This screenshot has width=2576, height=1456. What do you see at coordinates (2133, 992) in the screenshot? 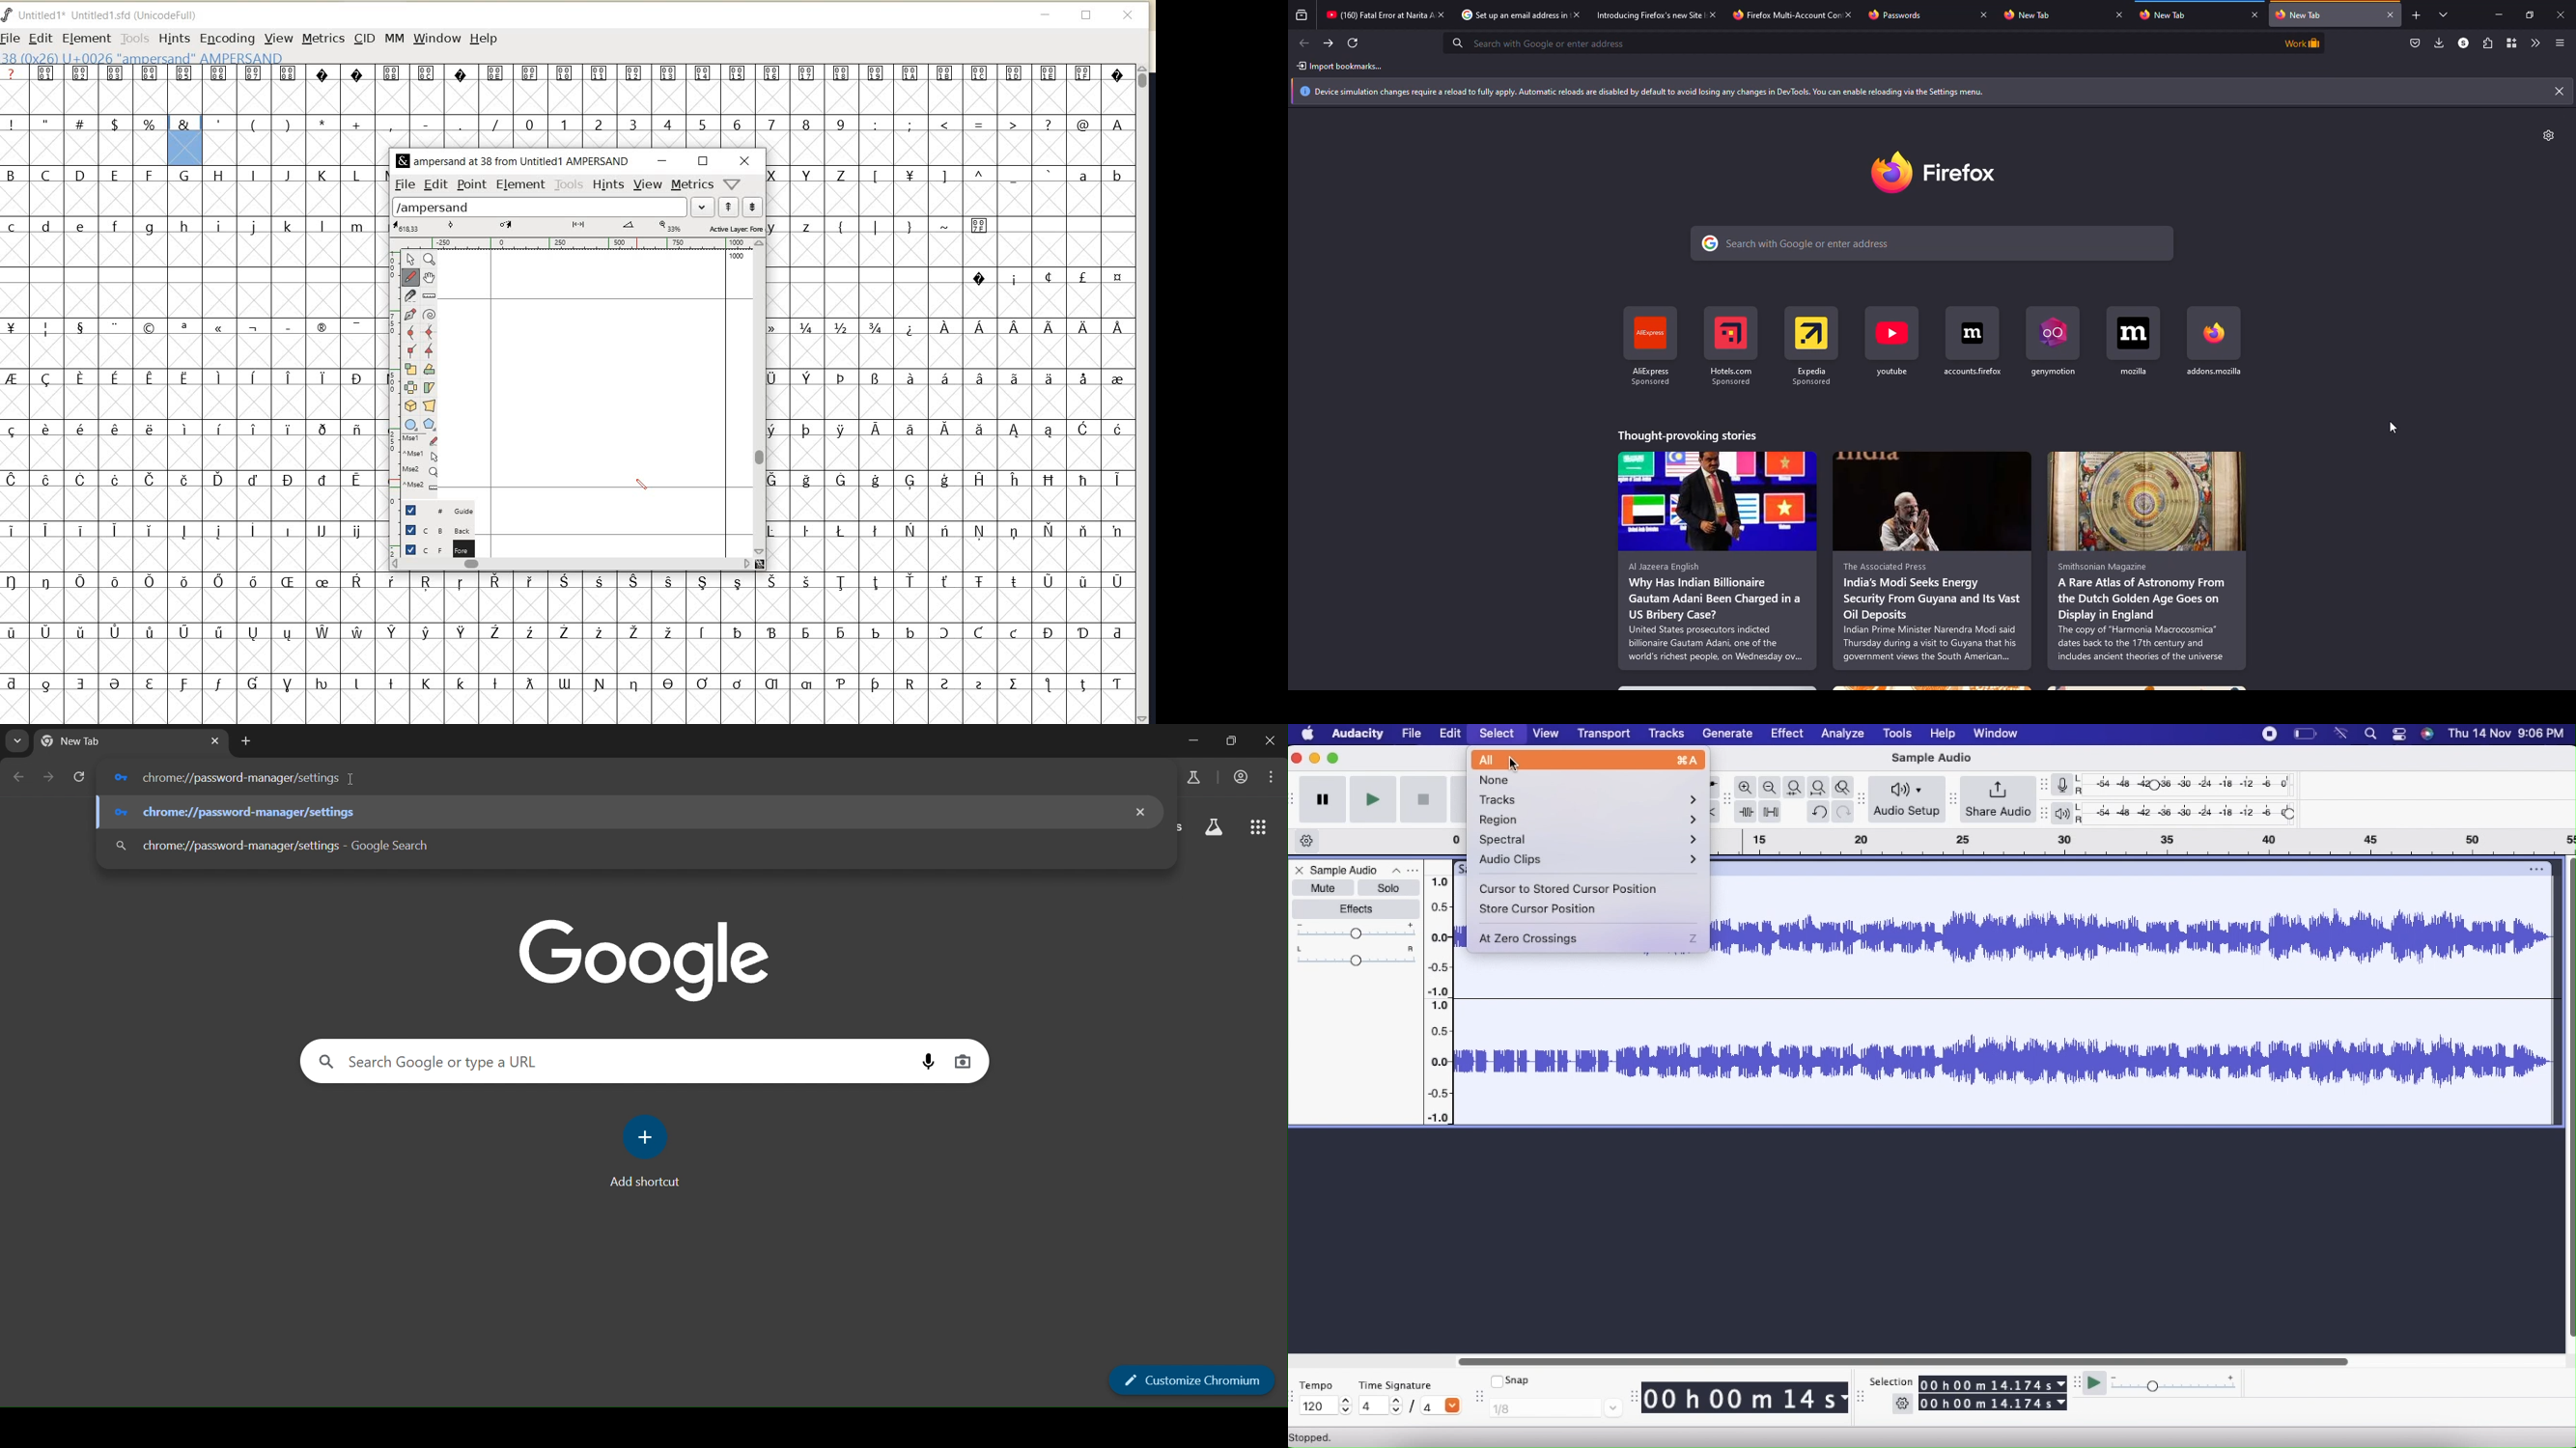
I see `Sample Audio` at bounding box center [2133, 992].